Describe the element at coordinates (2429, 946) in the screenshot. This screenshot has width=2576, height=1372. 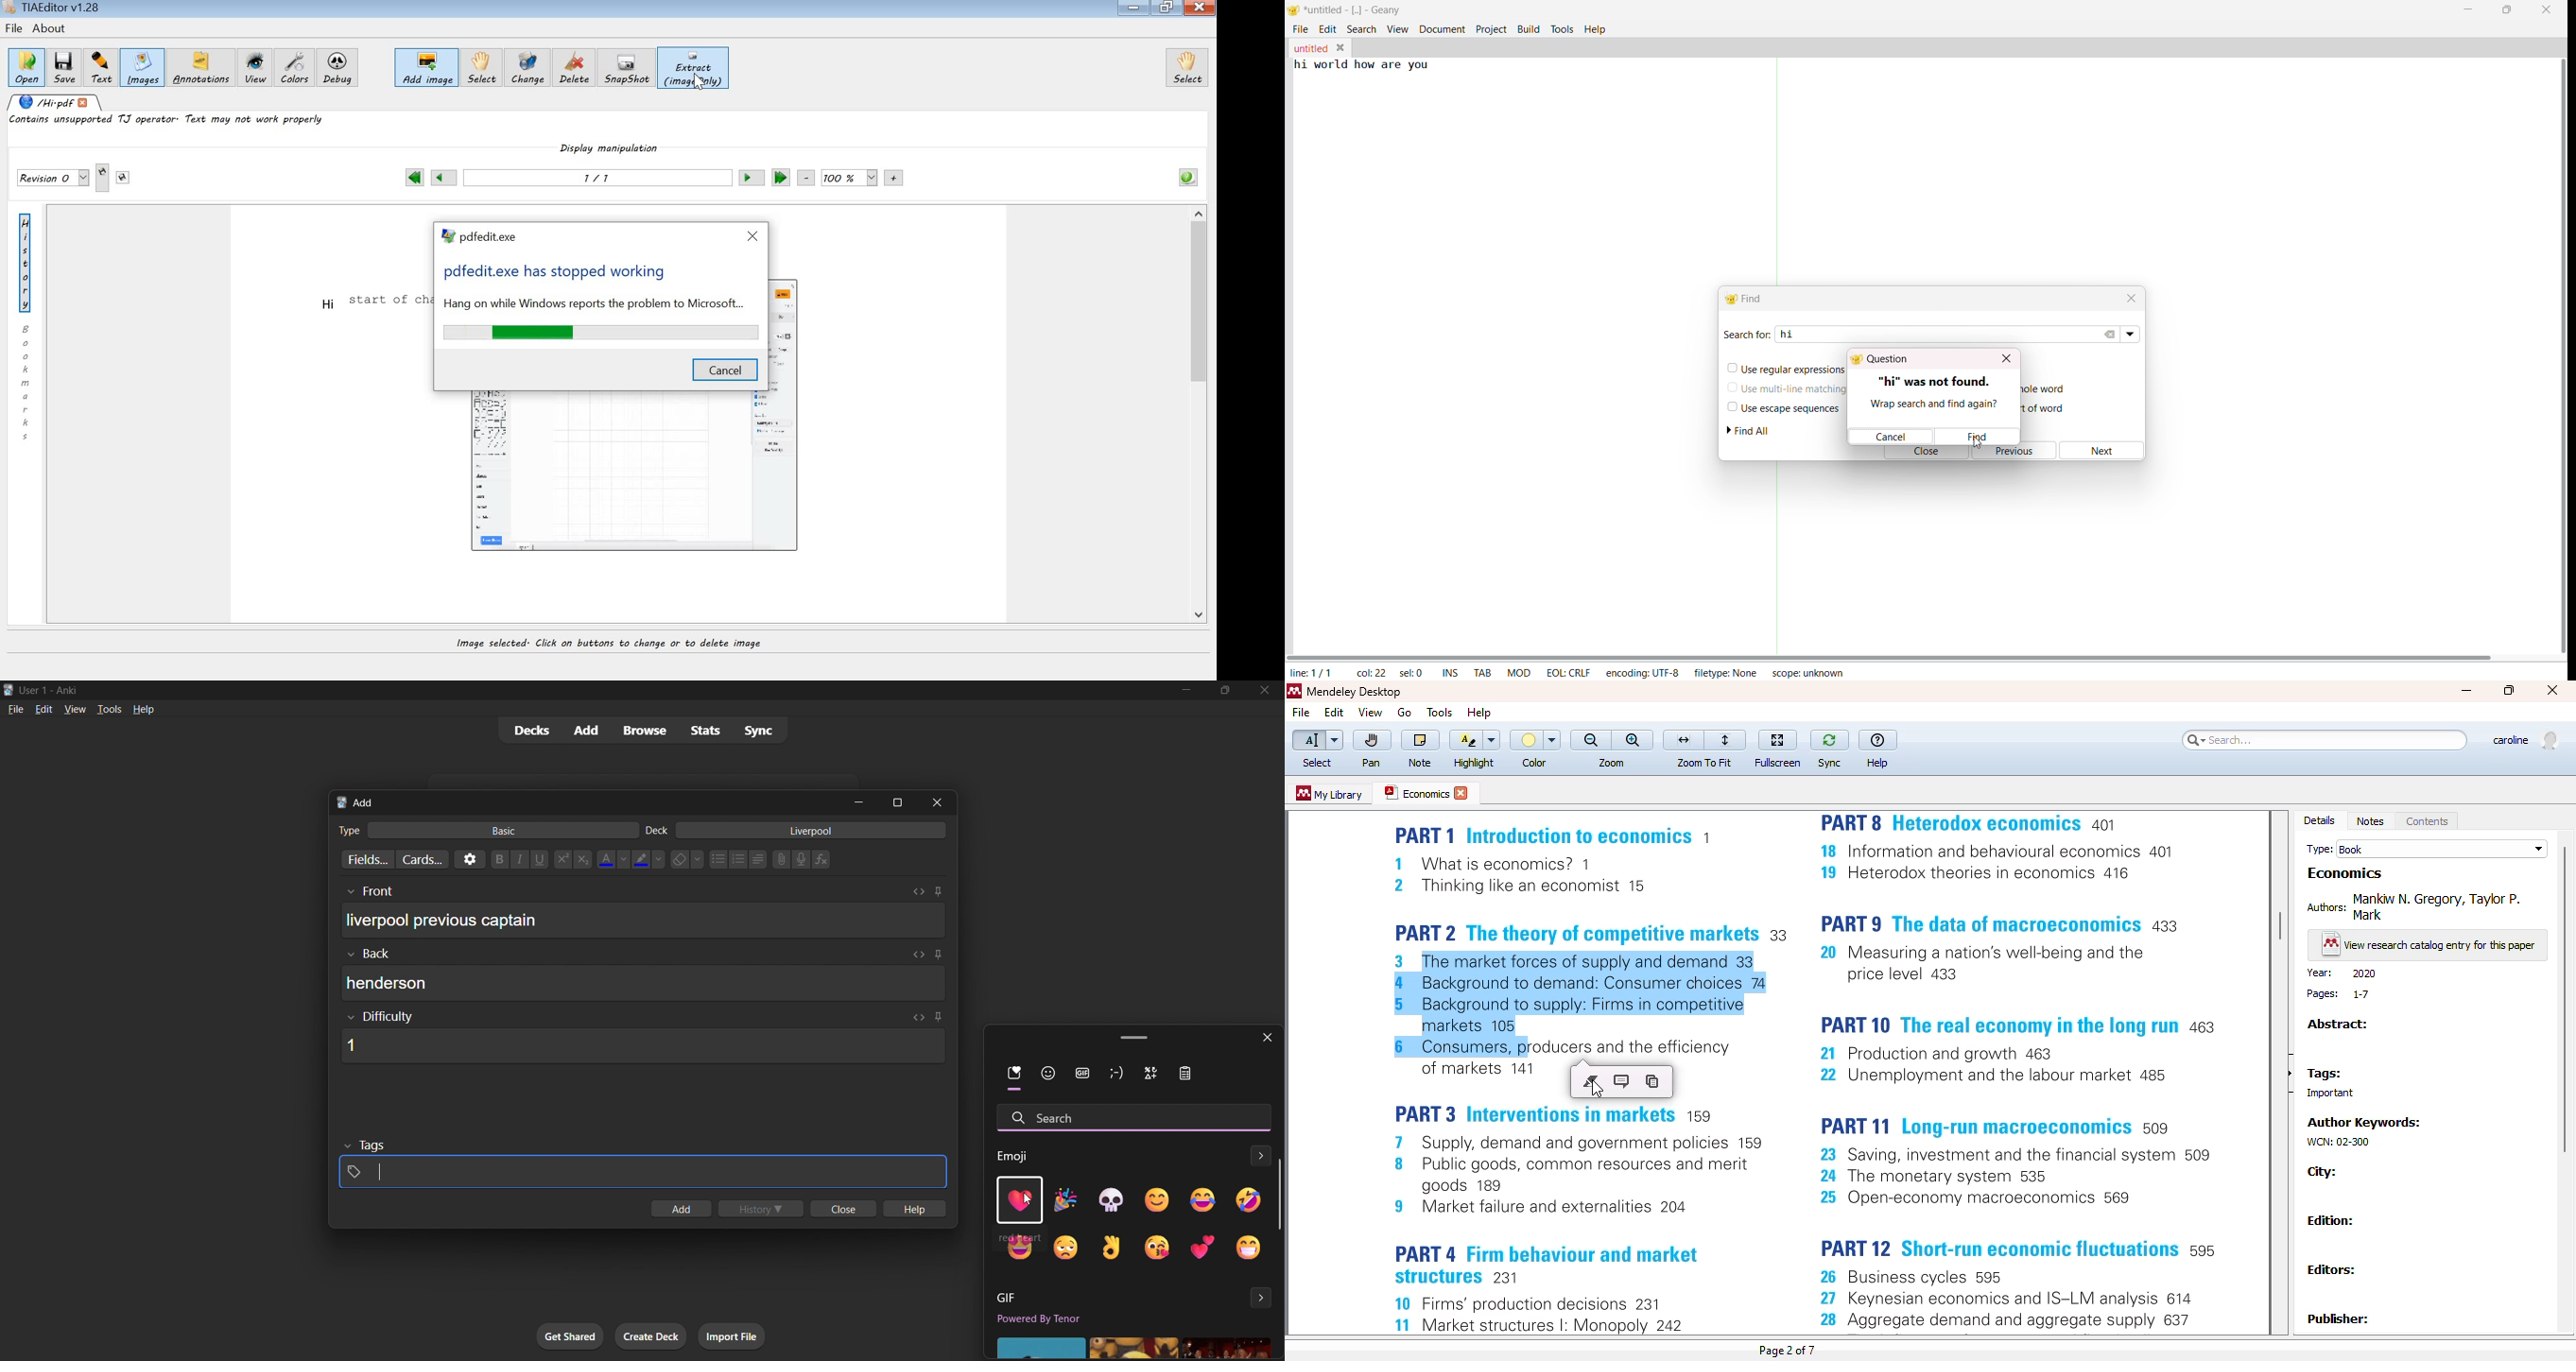
I see `view research catalog entry for this paper` at that location.